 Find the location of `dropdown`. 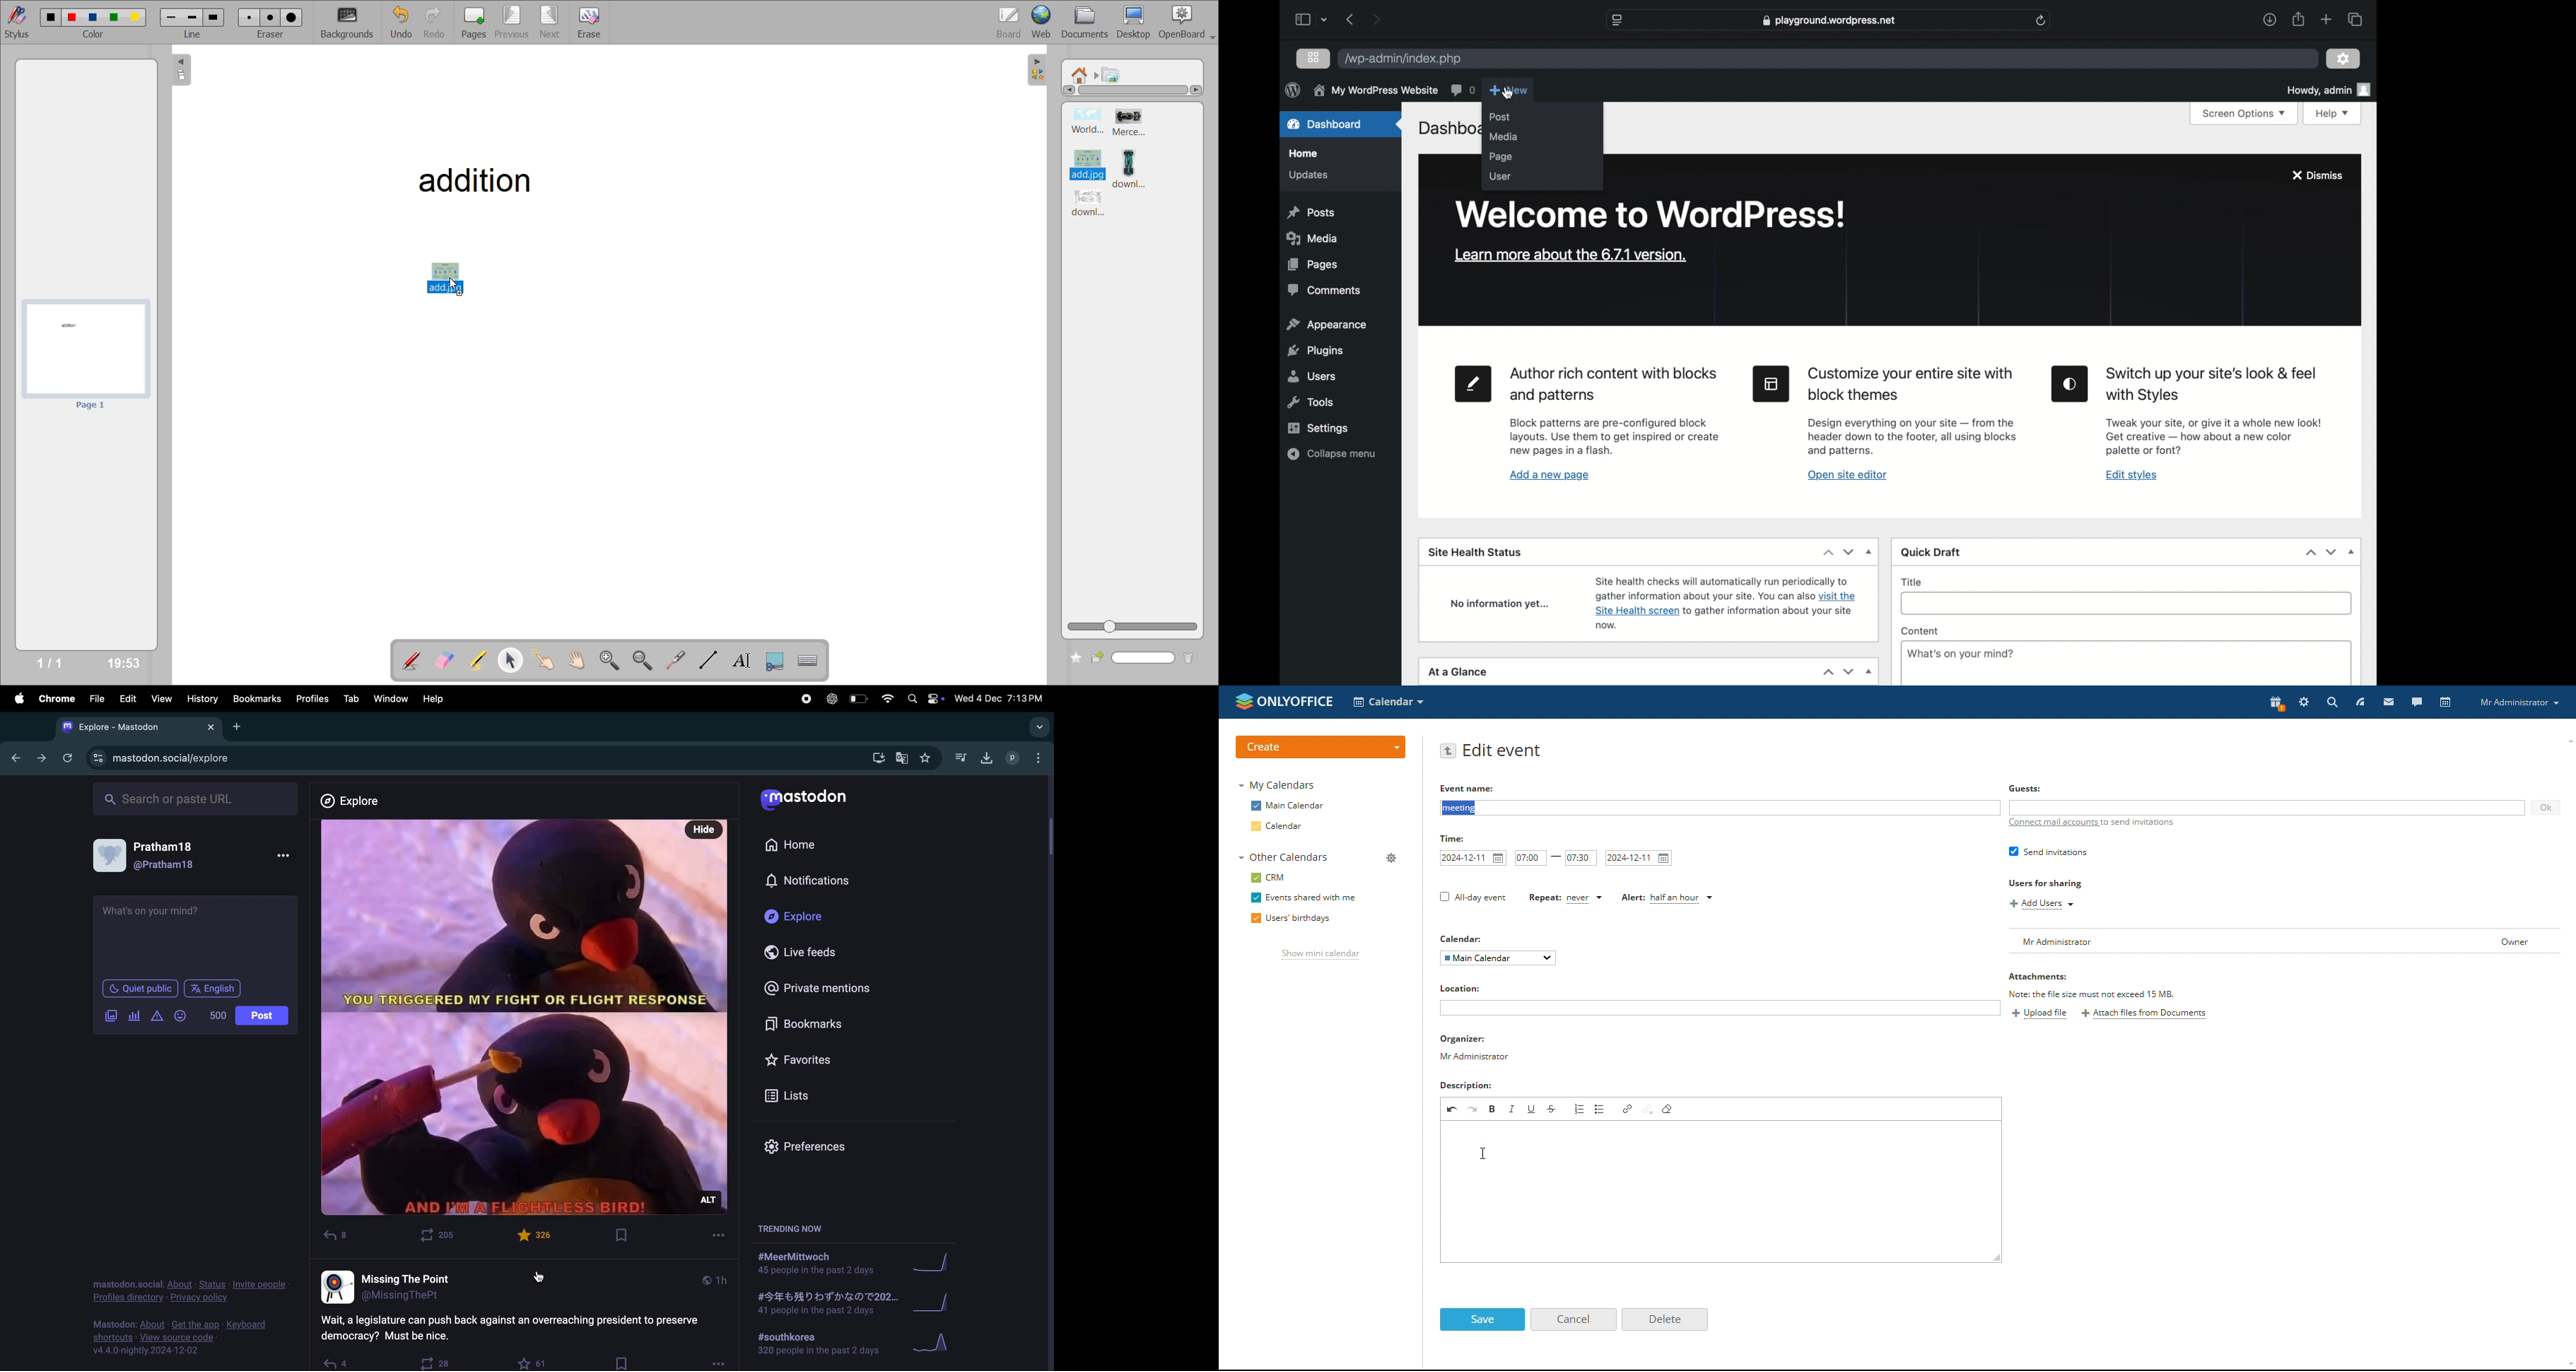

dropdown is located at coordinates (2353, 552).